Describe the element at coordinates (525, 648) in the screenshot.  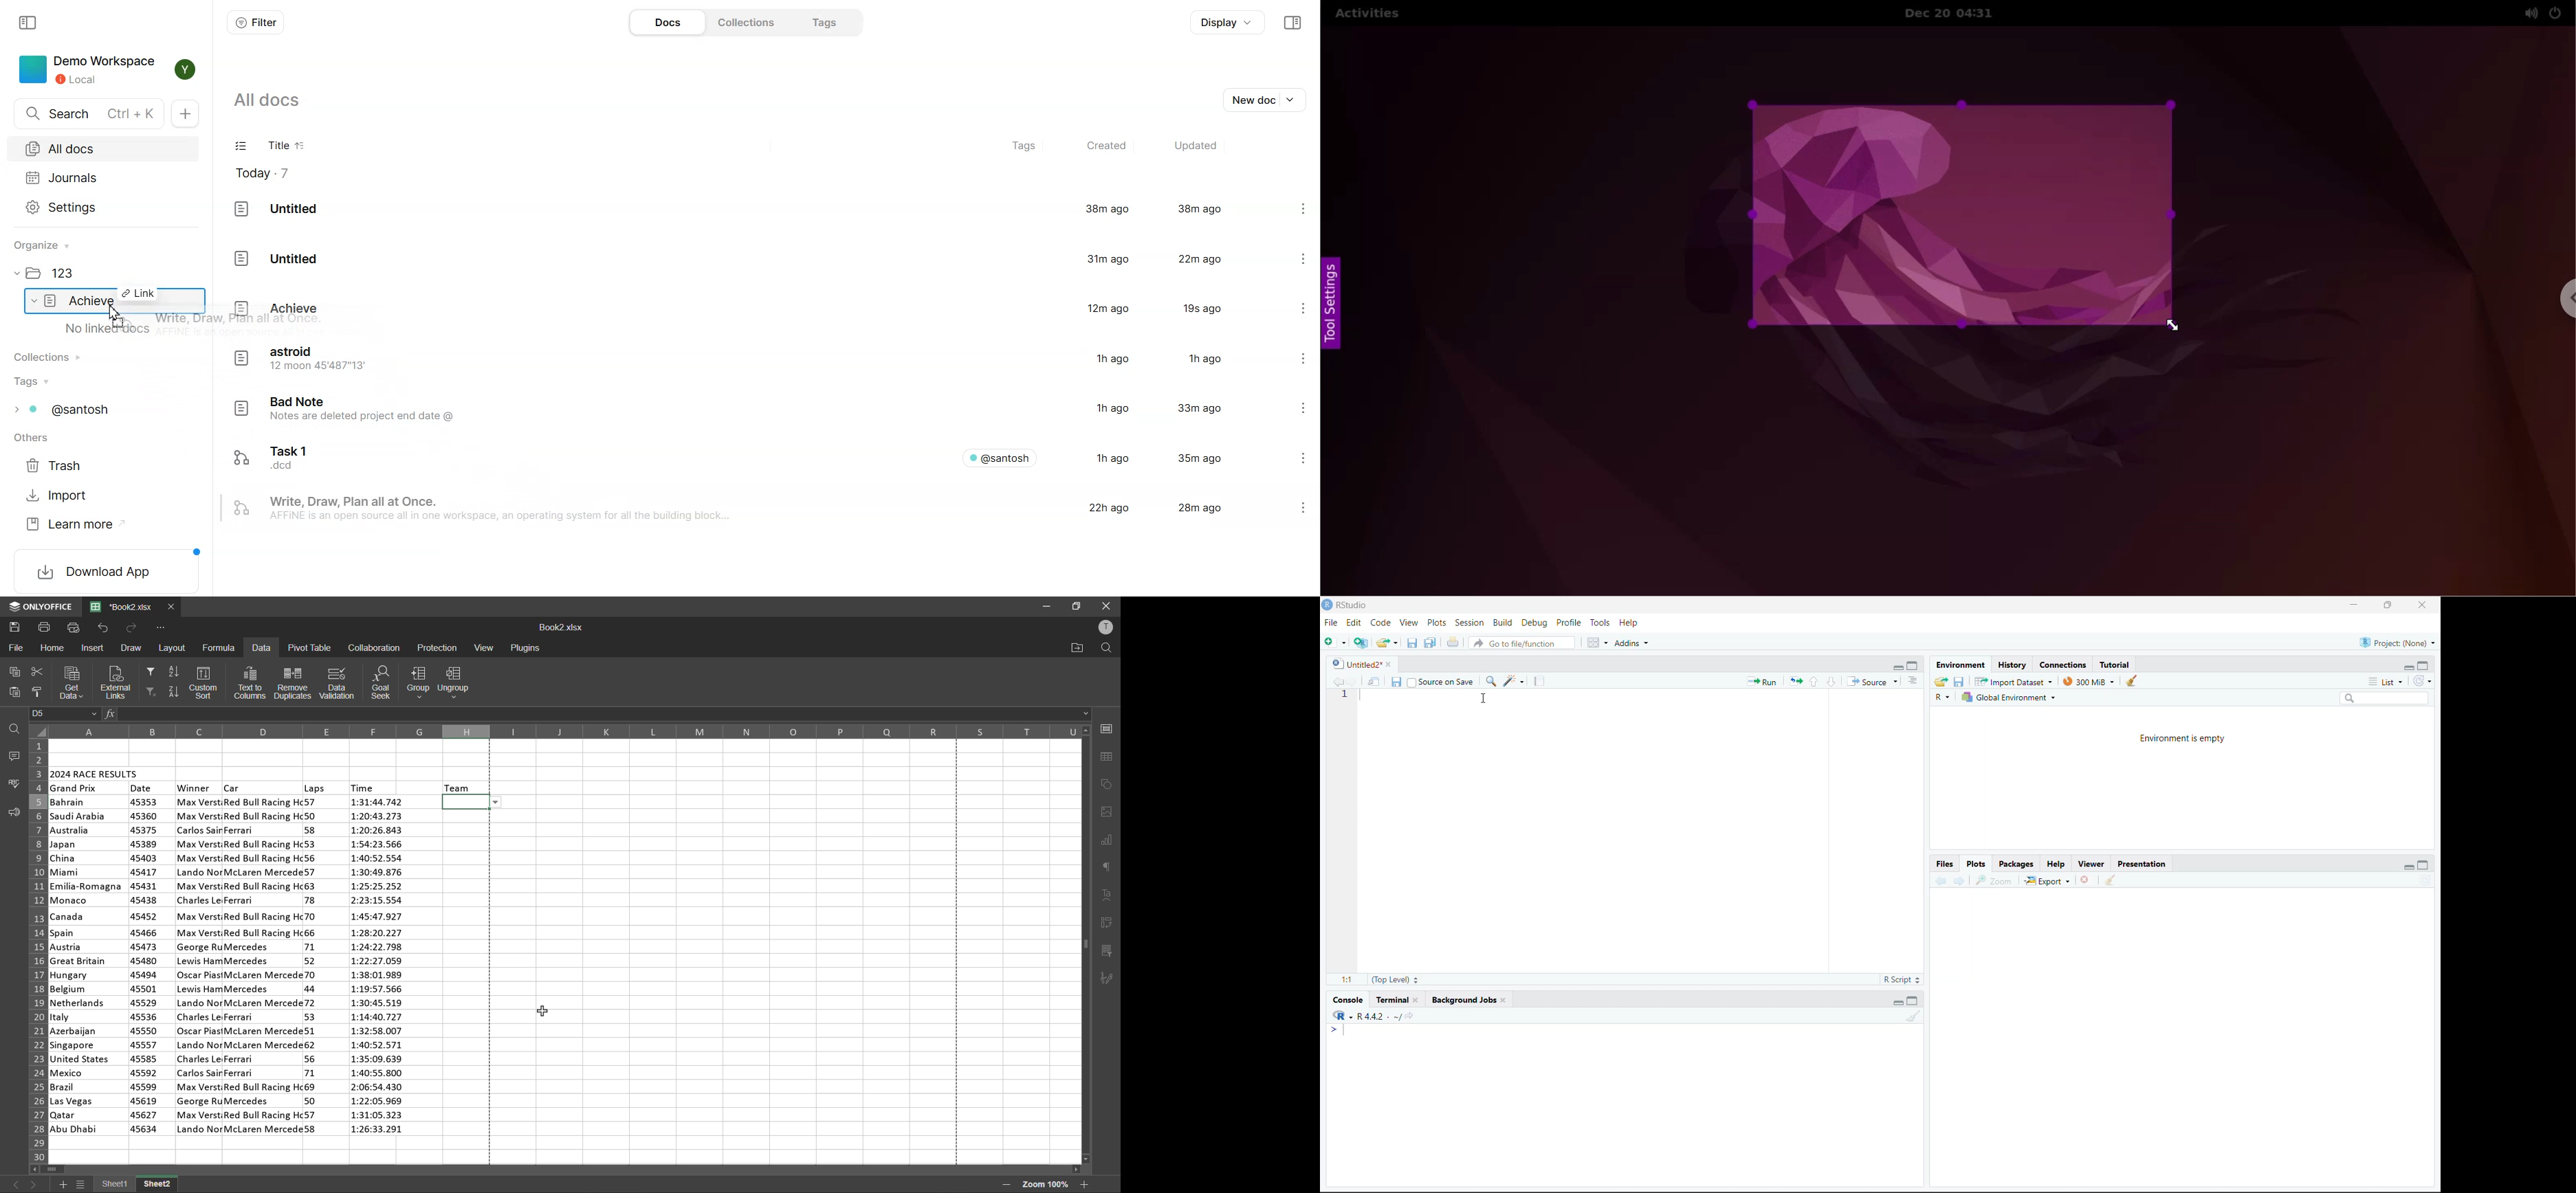
I see `plugins` at that location.